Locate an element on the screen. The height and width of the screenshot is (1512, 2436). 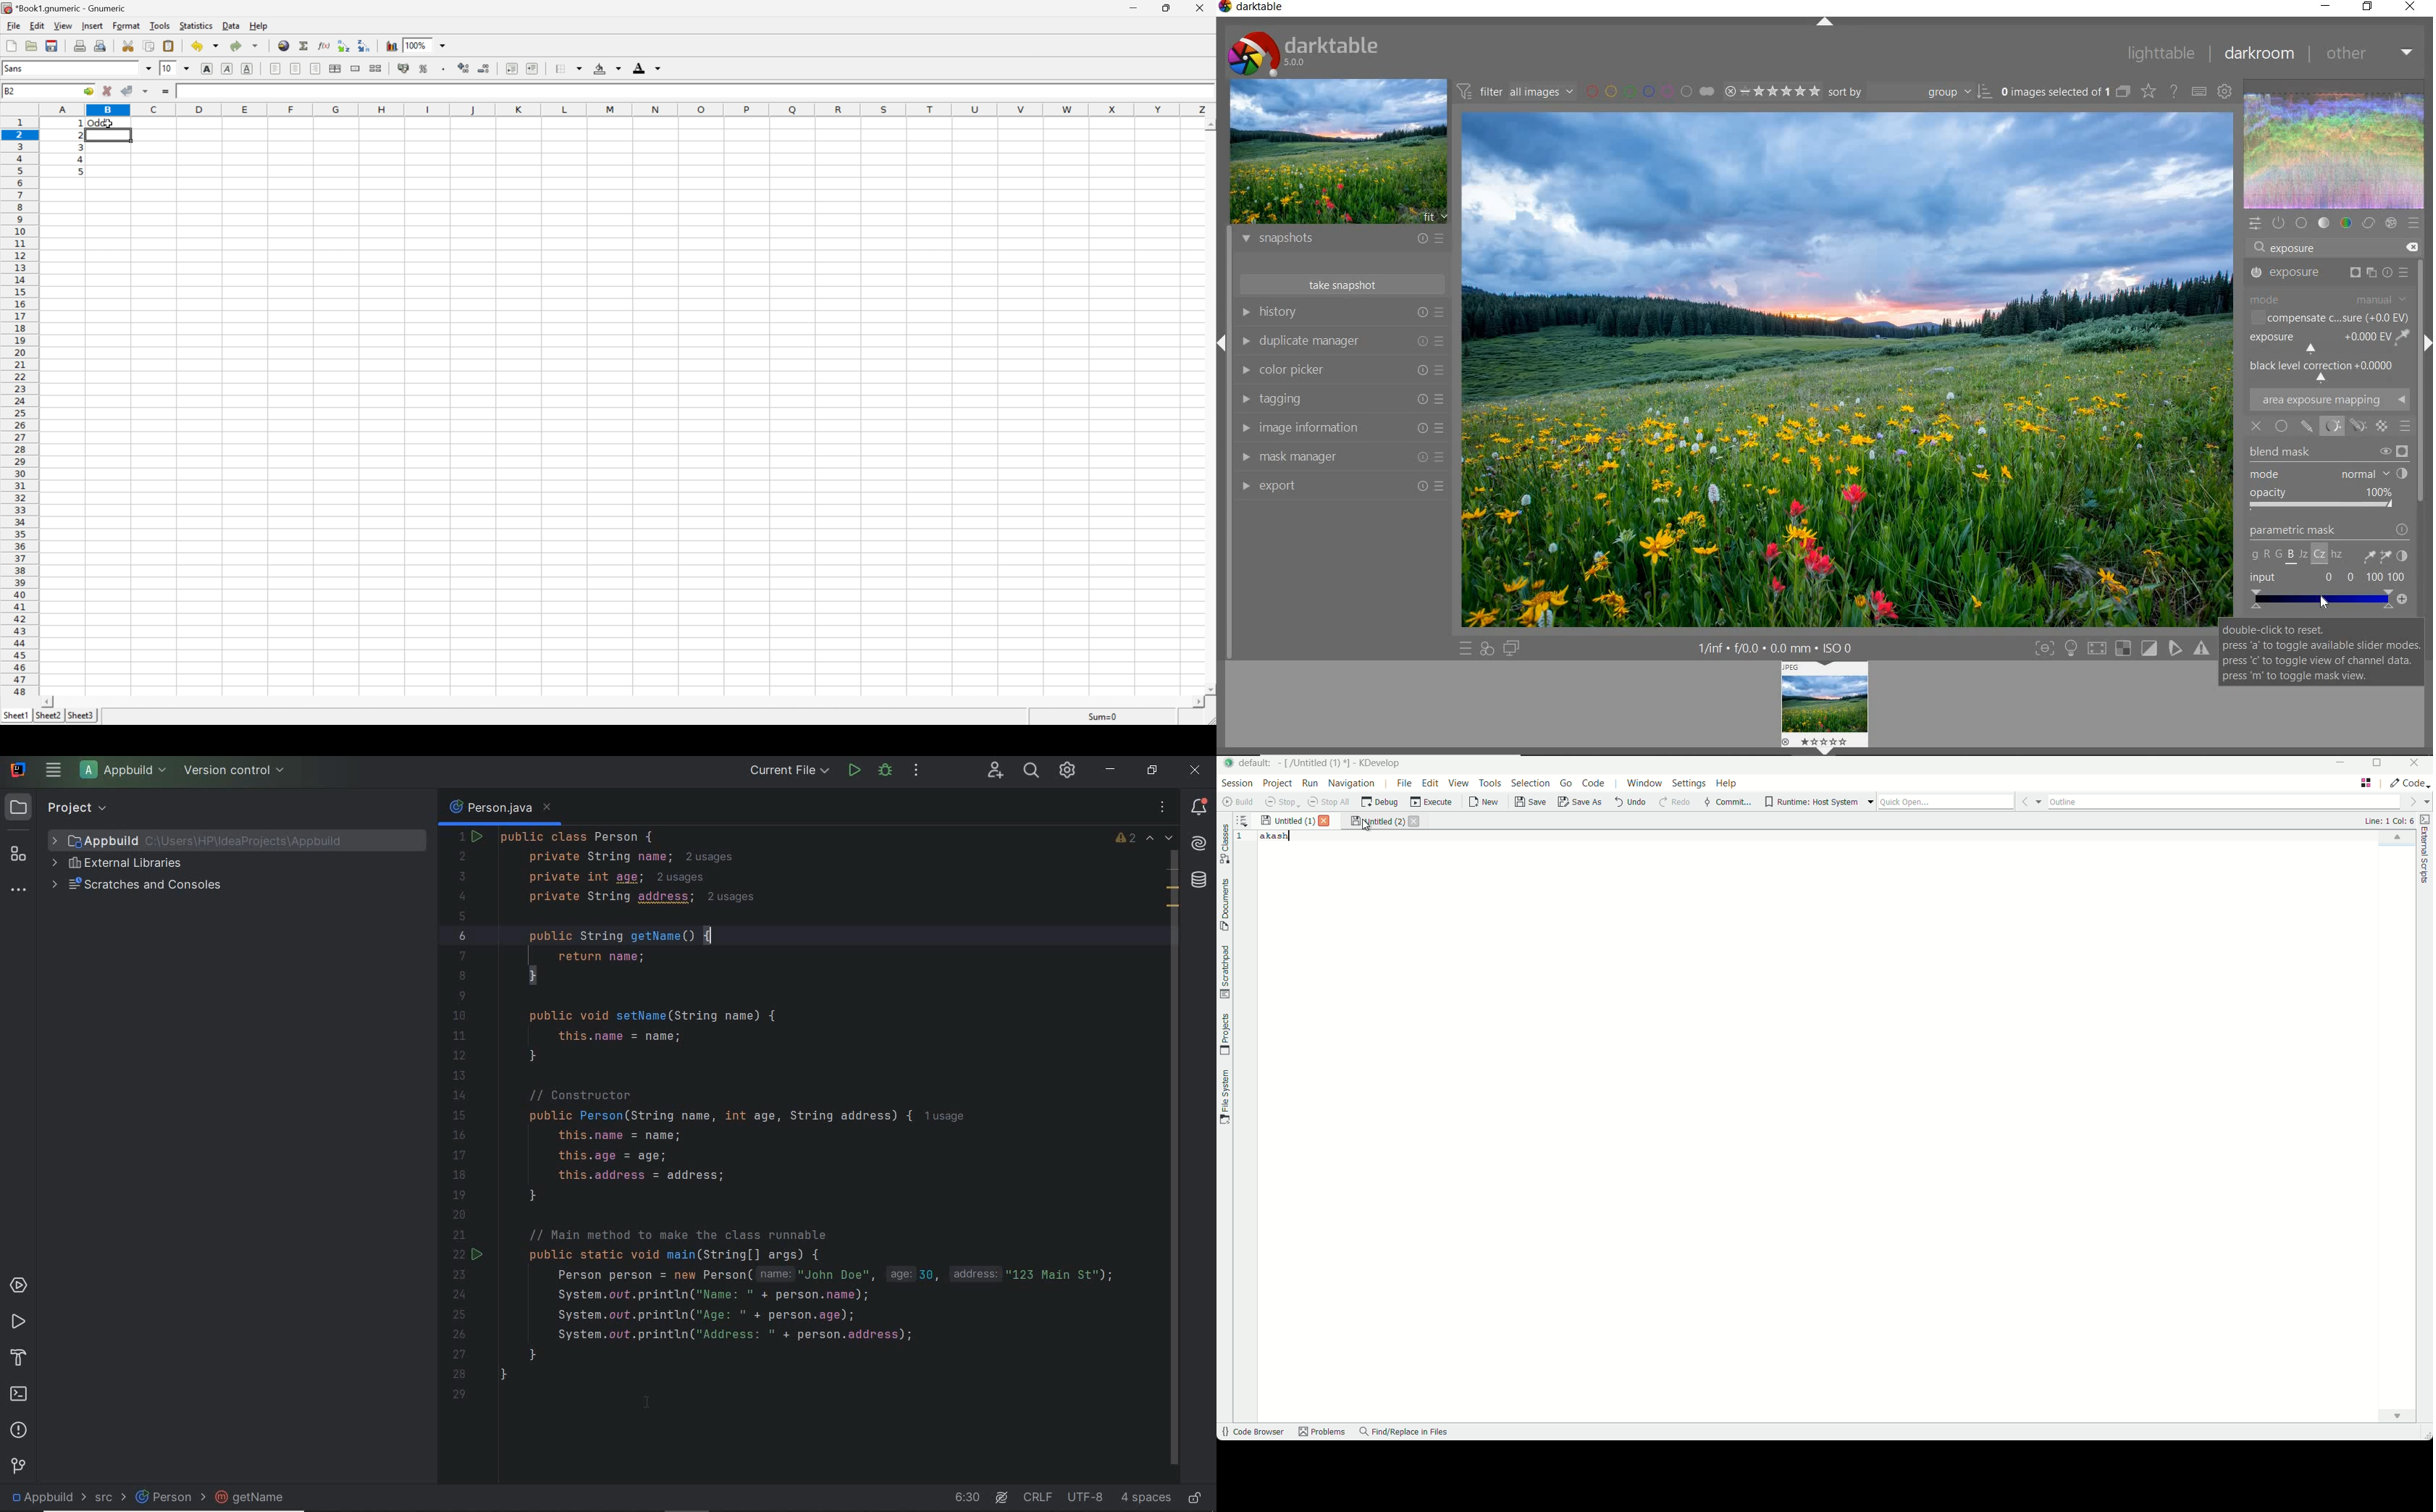
problems is located at coordinates (17, 1428).